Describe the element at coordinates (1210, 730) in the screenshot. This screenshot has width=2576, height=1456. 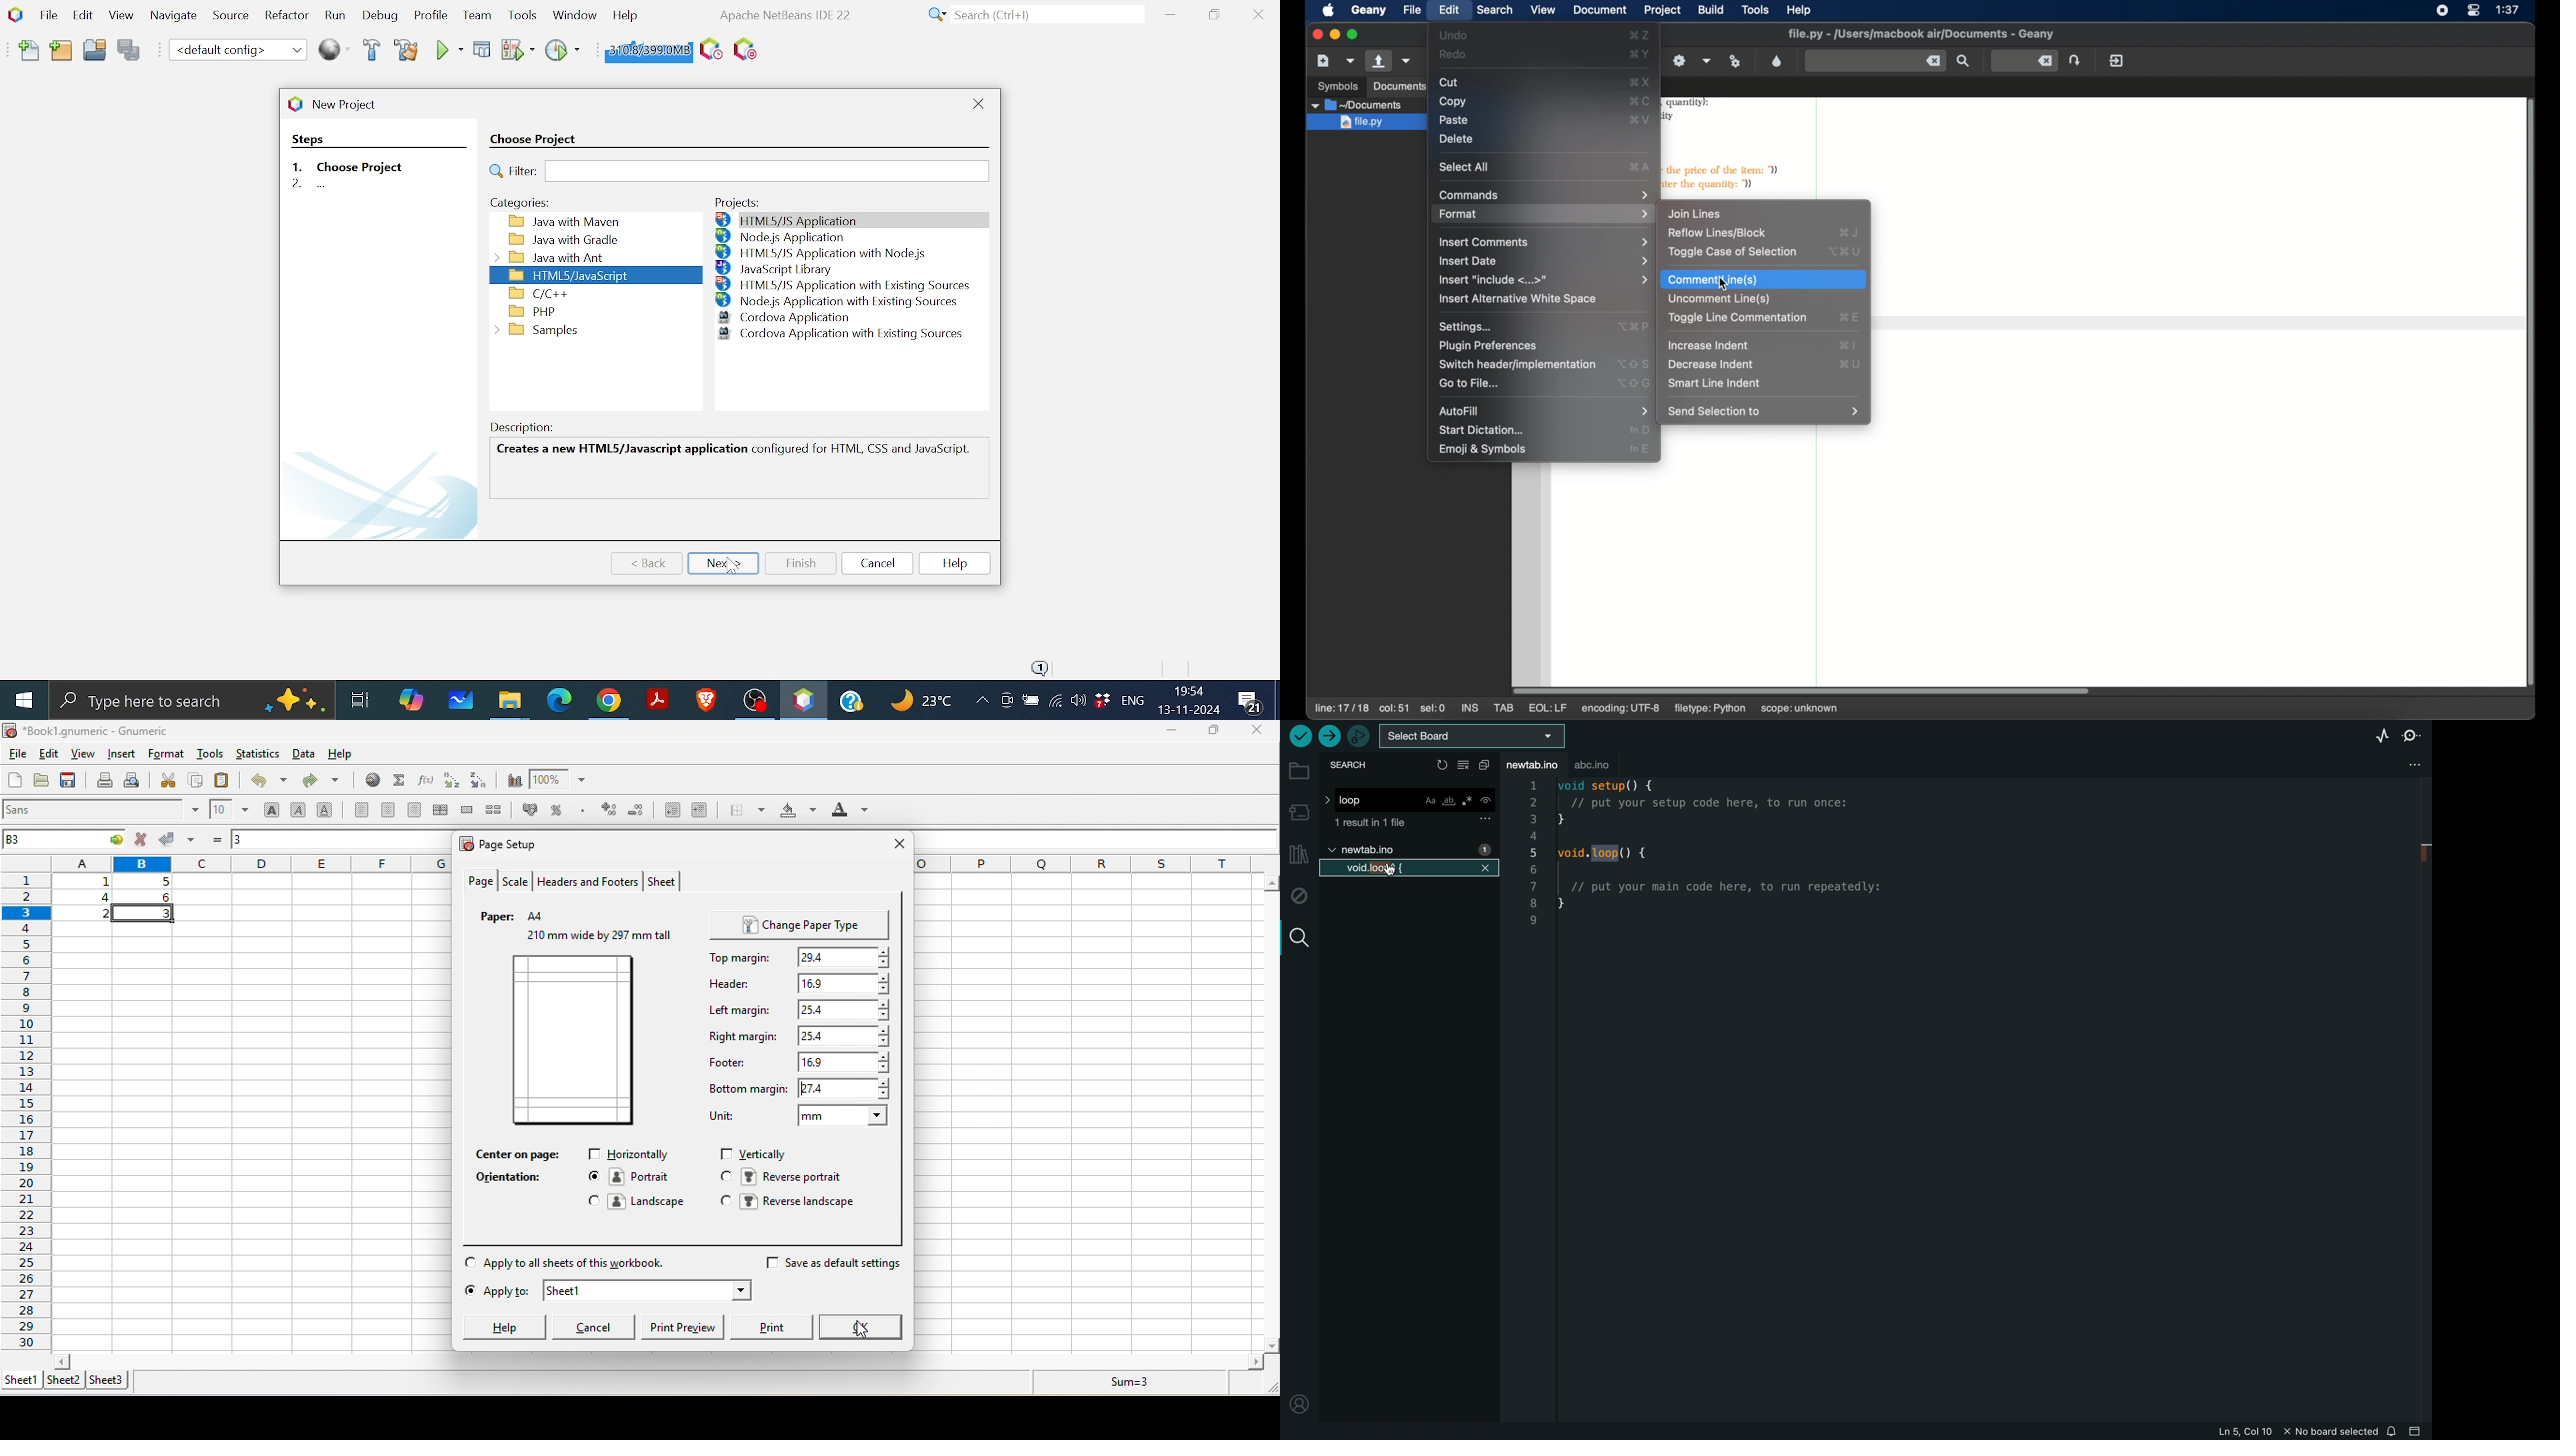
I see `maximize` at that location.